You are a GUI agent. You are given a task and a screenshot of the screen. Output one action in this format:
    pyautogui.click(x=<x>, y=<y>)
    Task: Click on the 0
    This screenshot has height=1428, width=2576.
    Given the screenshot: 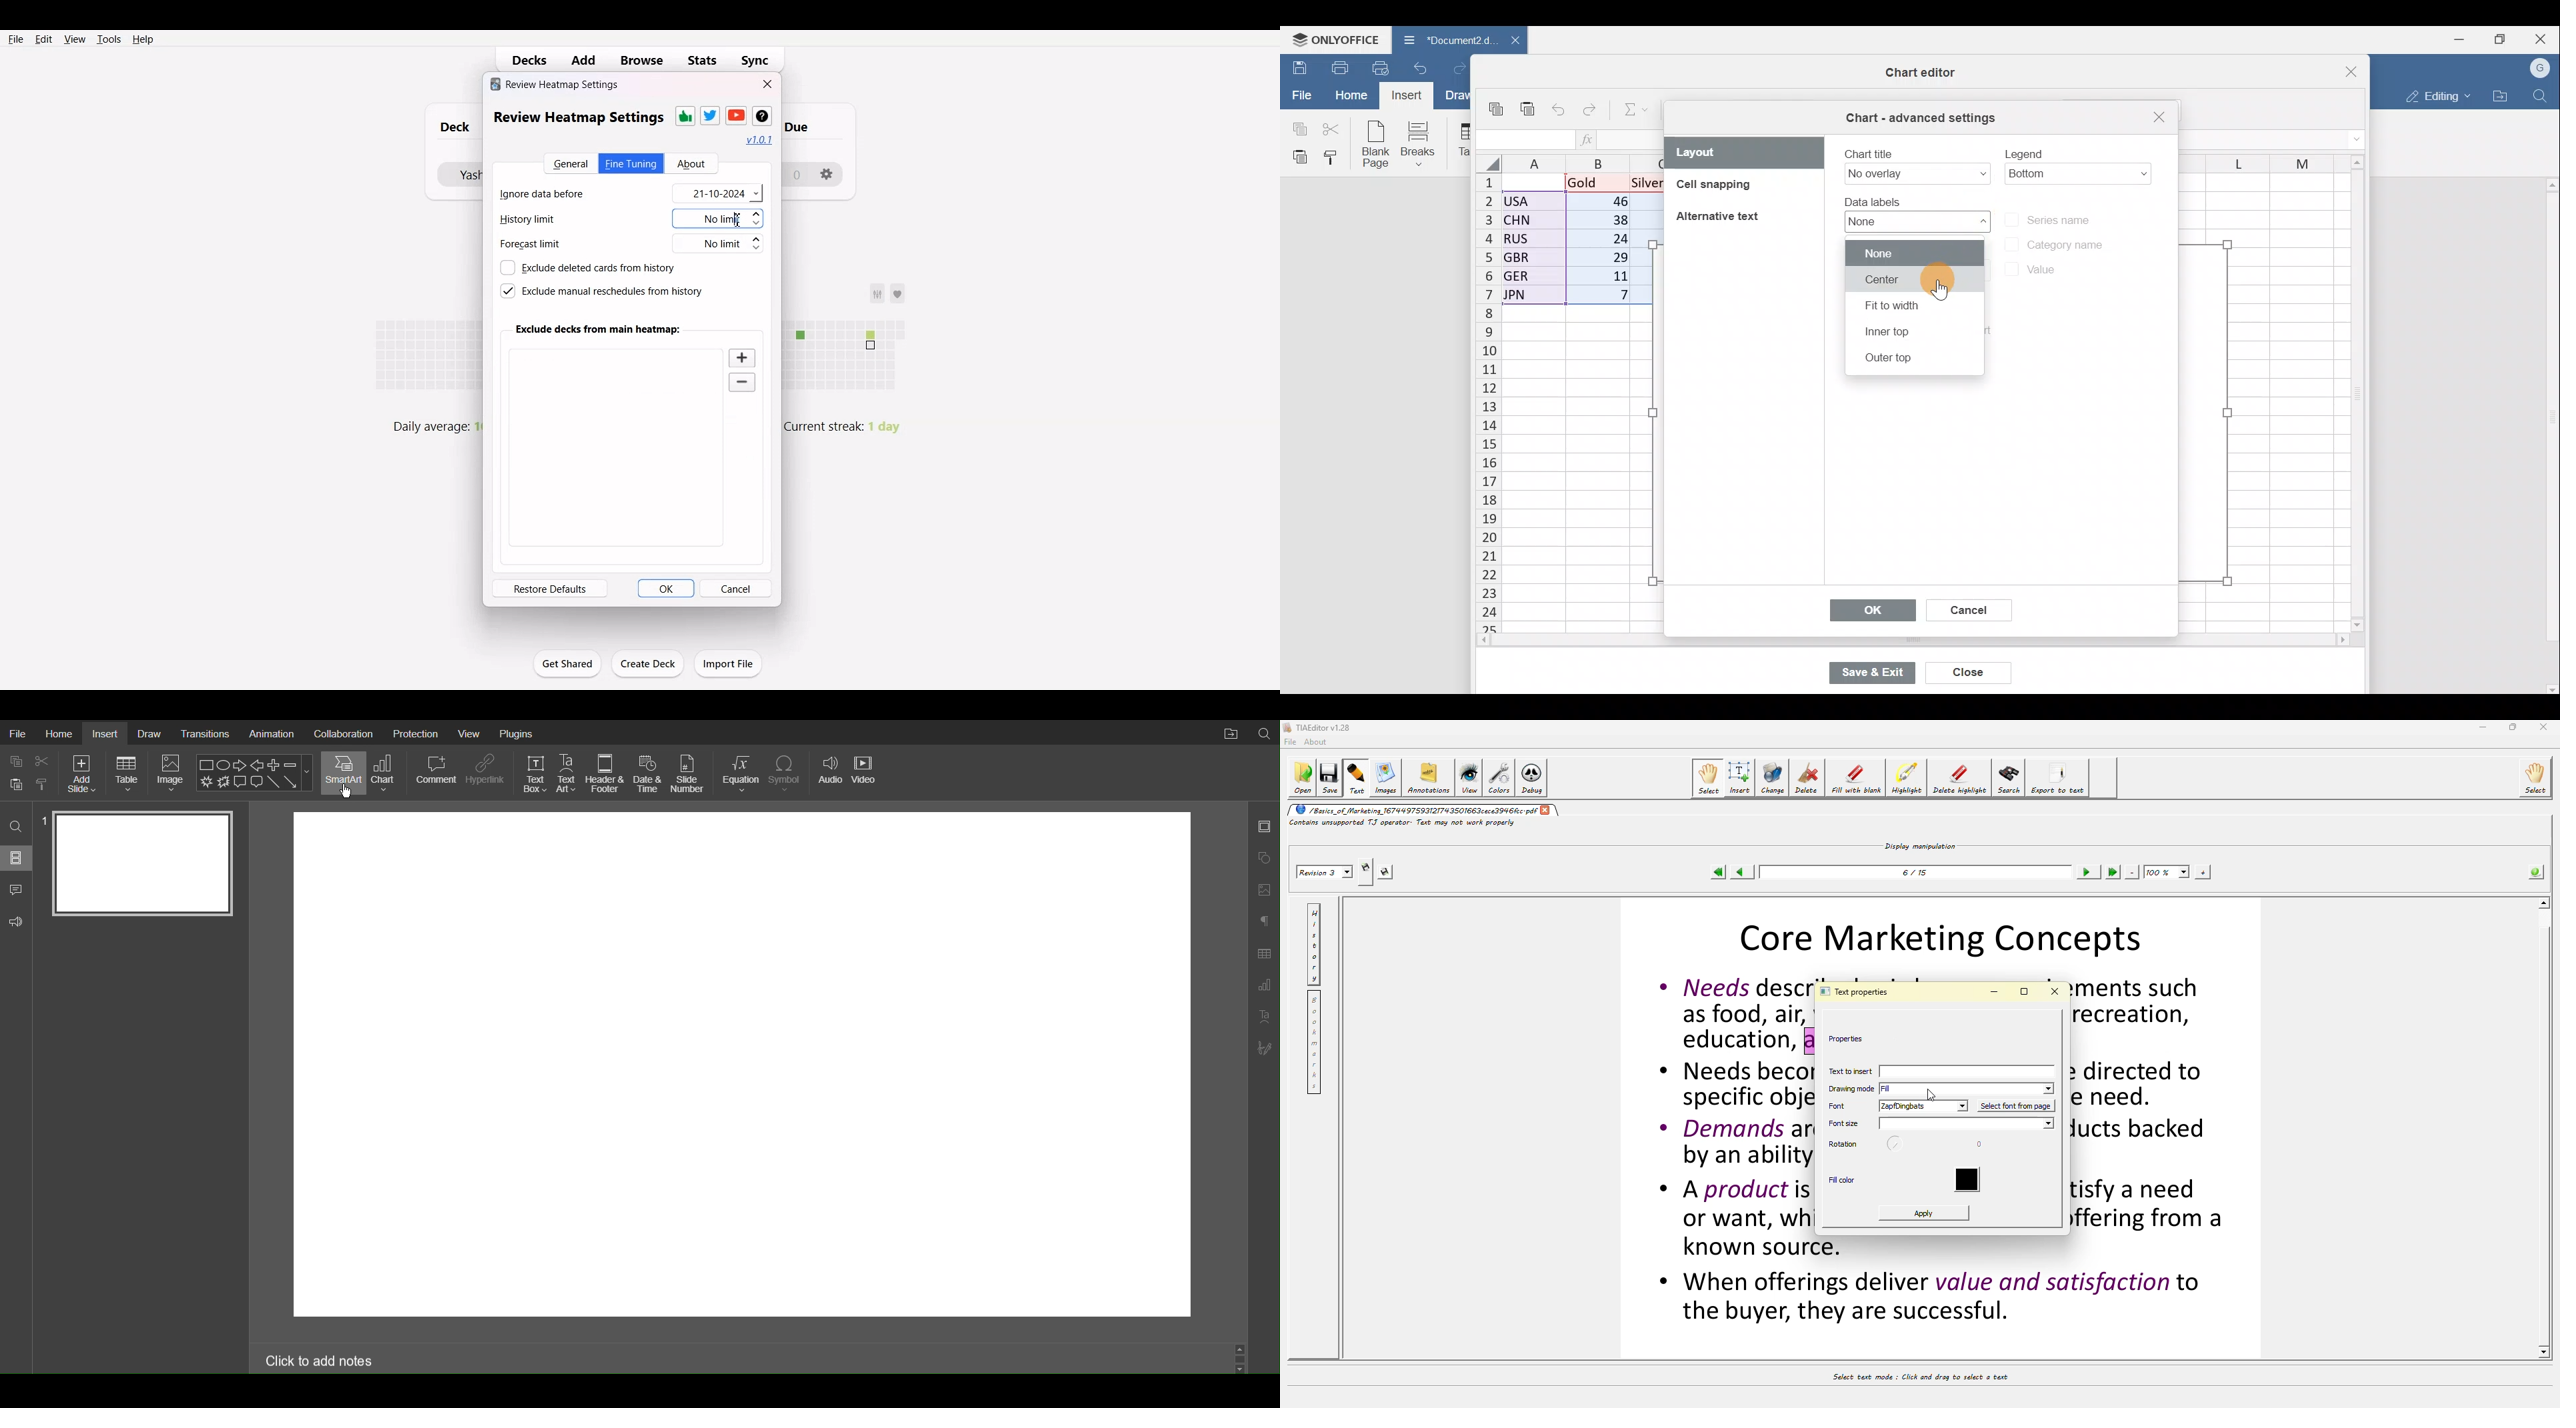 What is the action you would take?
    pyautogui.click(x=1977, y=1141)
    